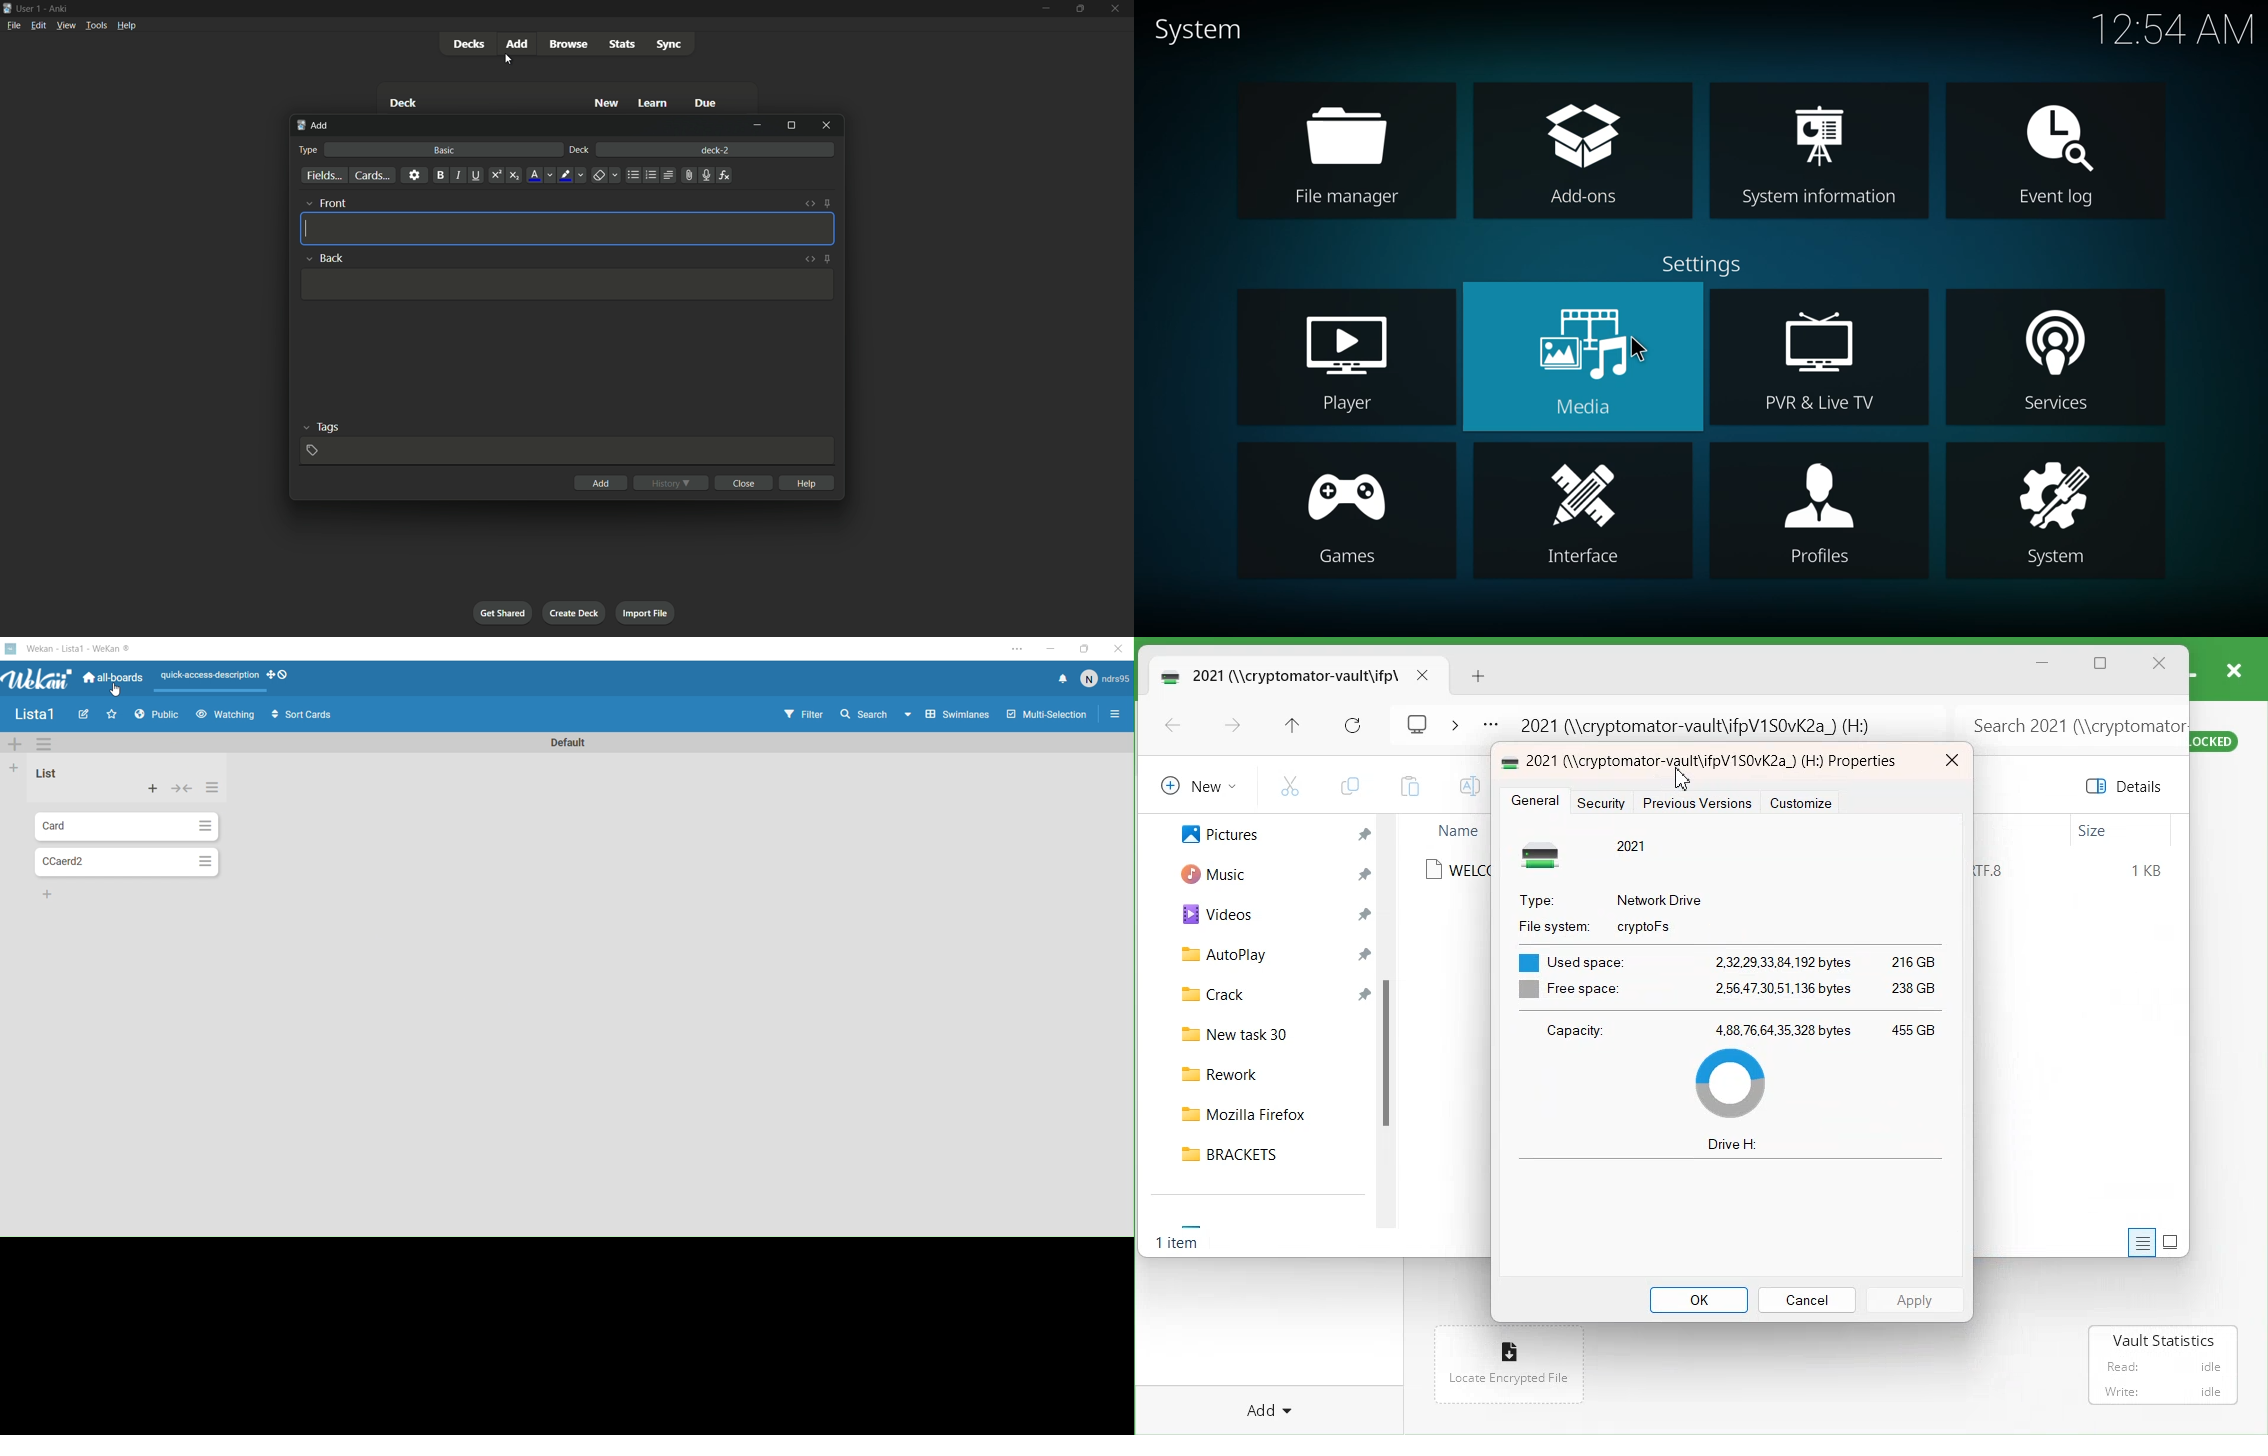 The image size is (2268, 1456). What do you see at coordinates (1821, 356) in the screenshot?
I see `pvr & live tv` at bounding box center [1821, 356].